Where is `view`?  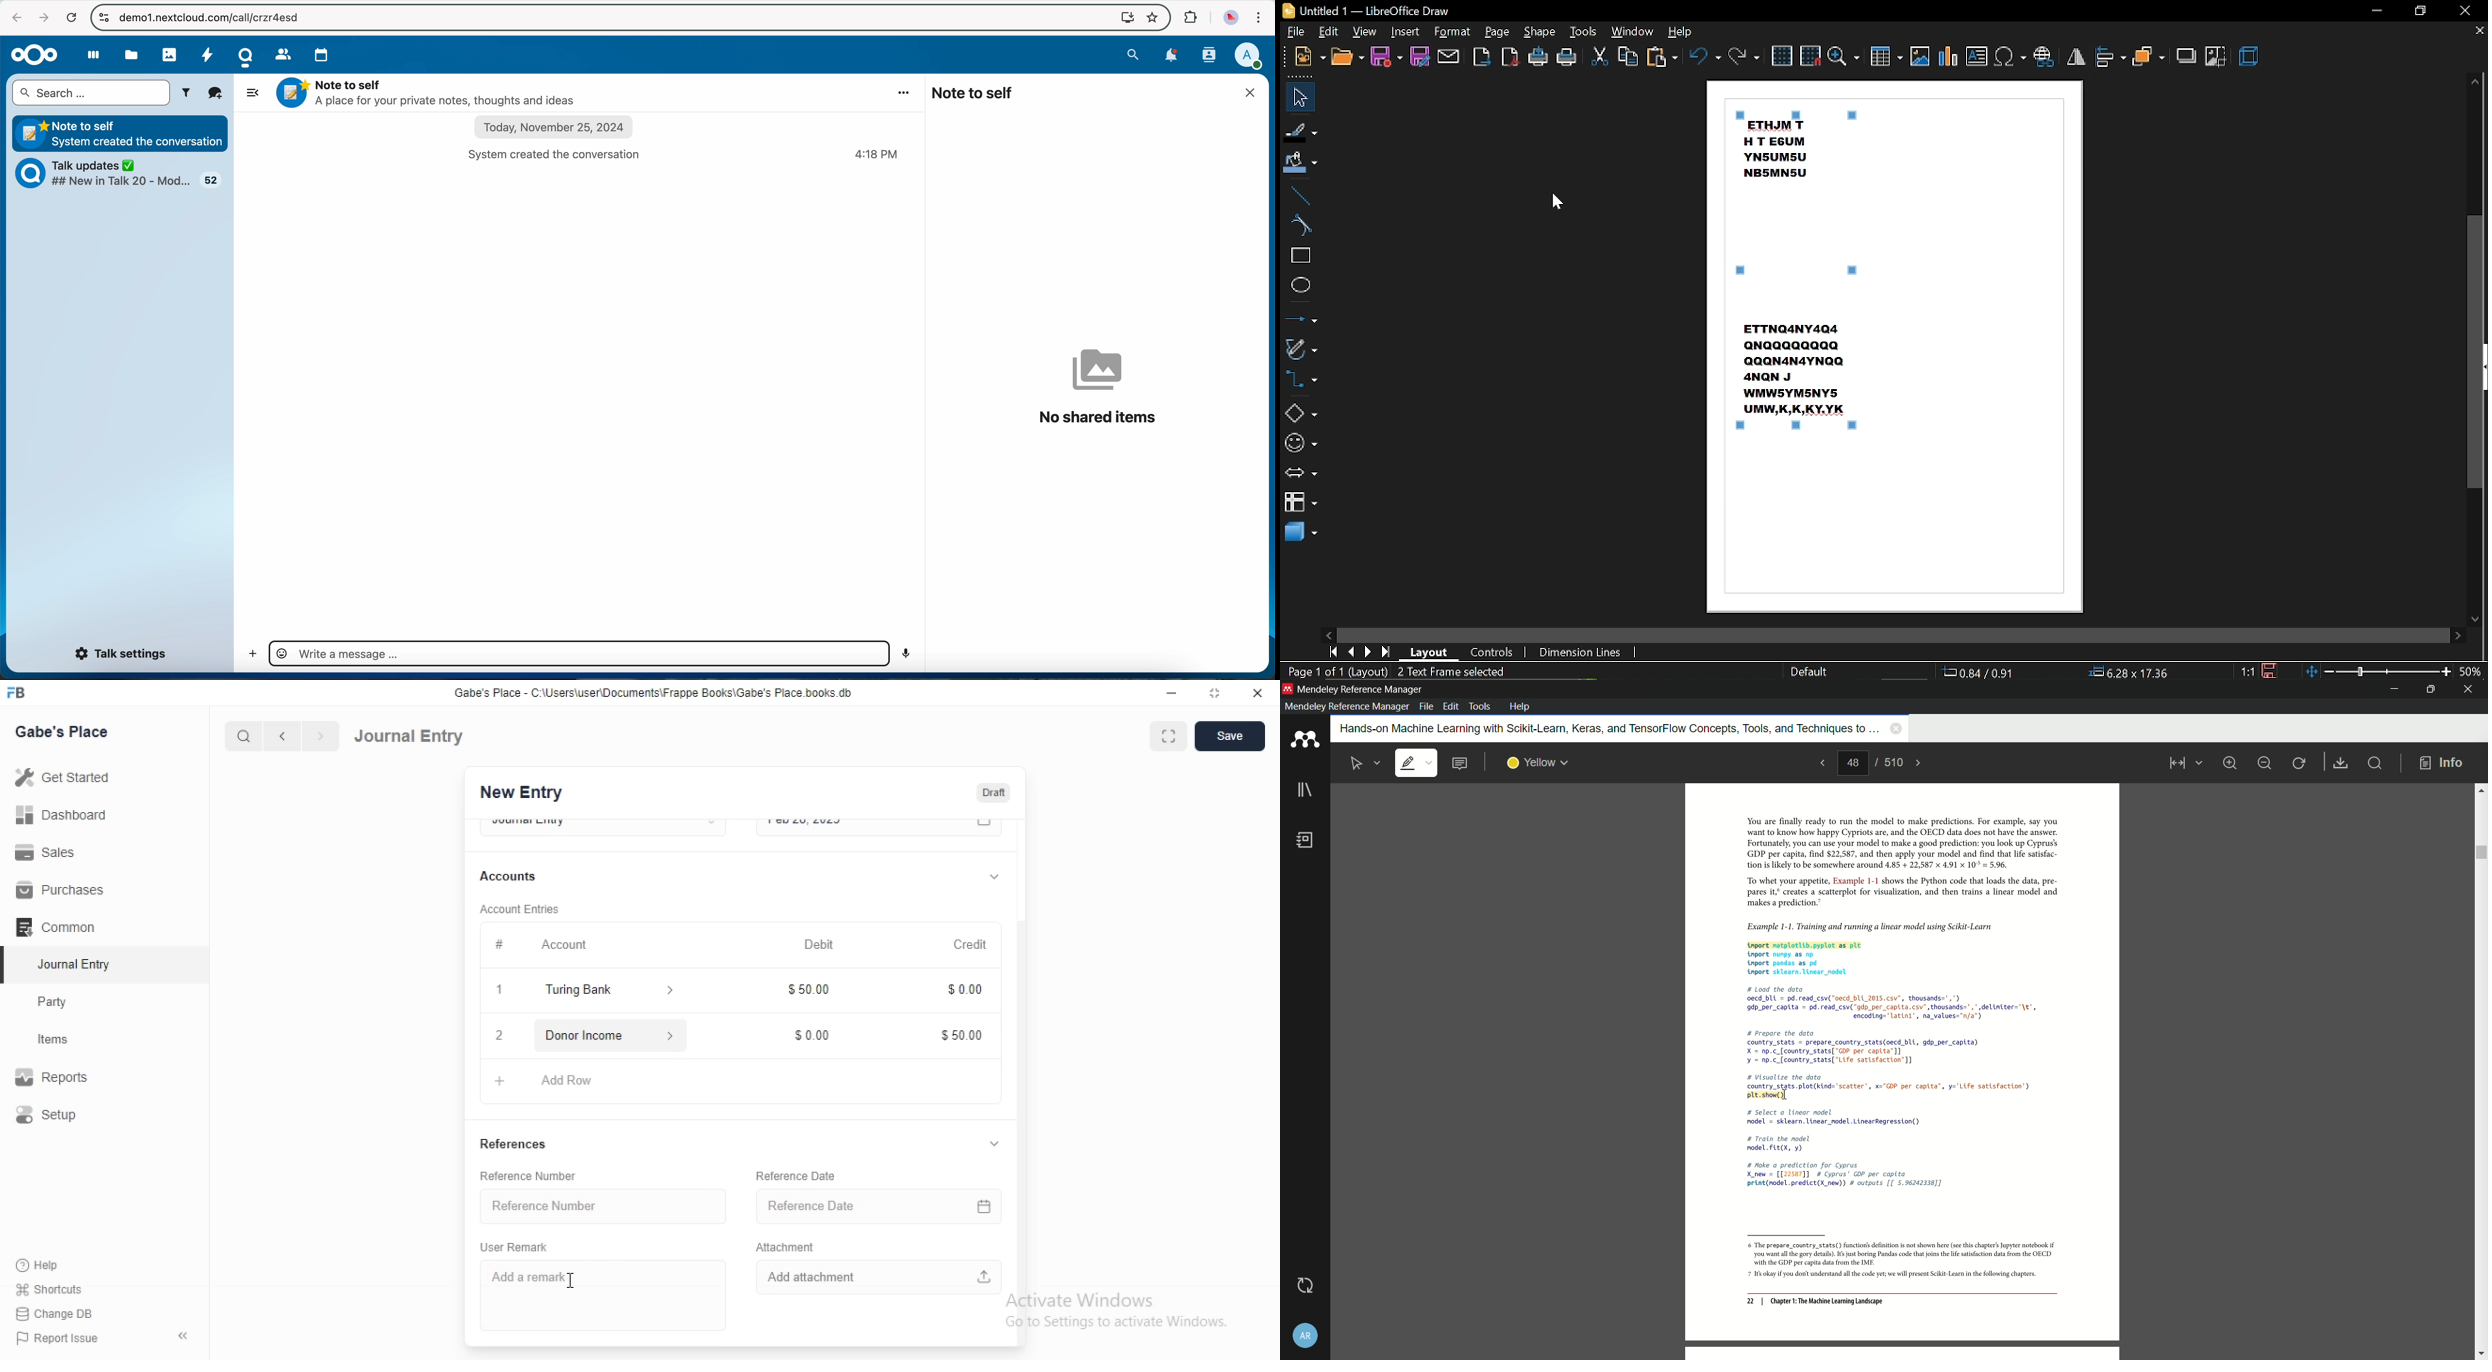 view is located at coordinates (1365, 32).